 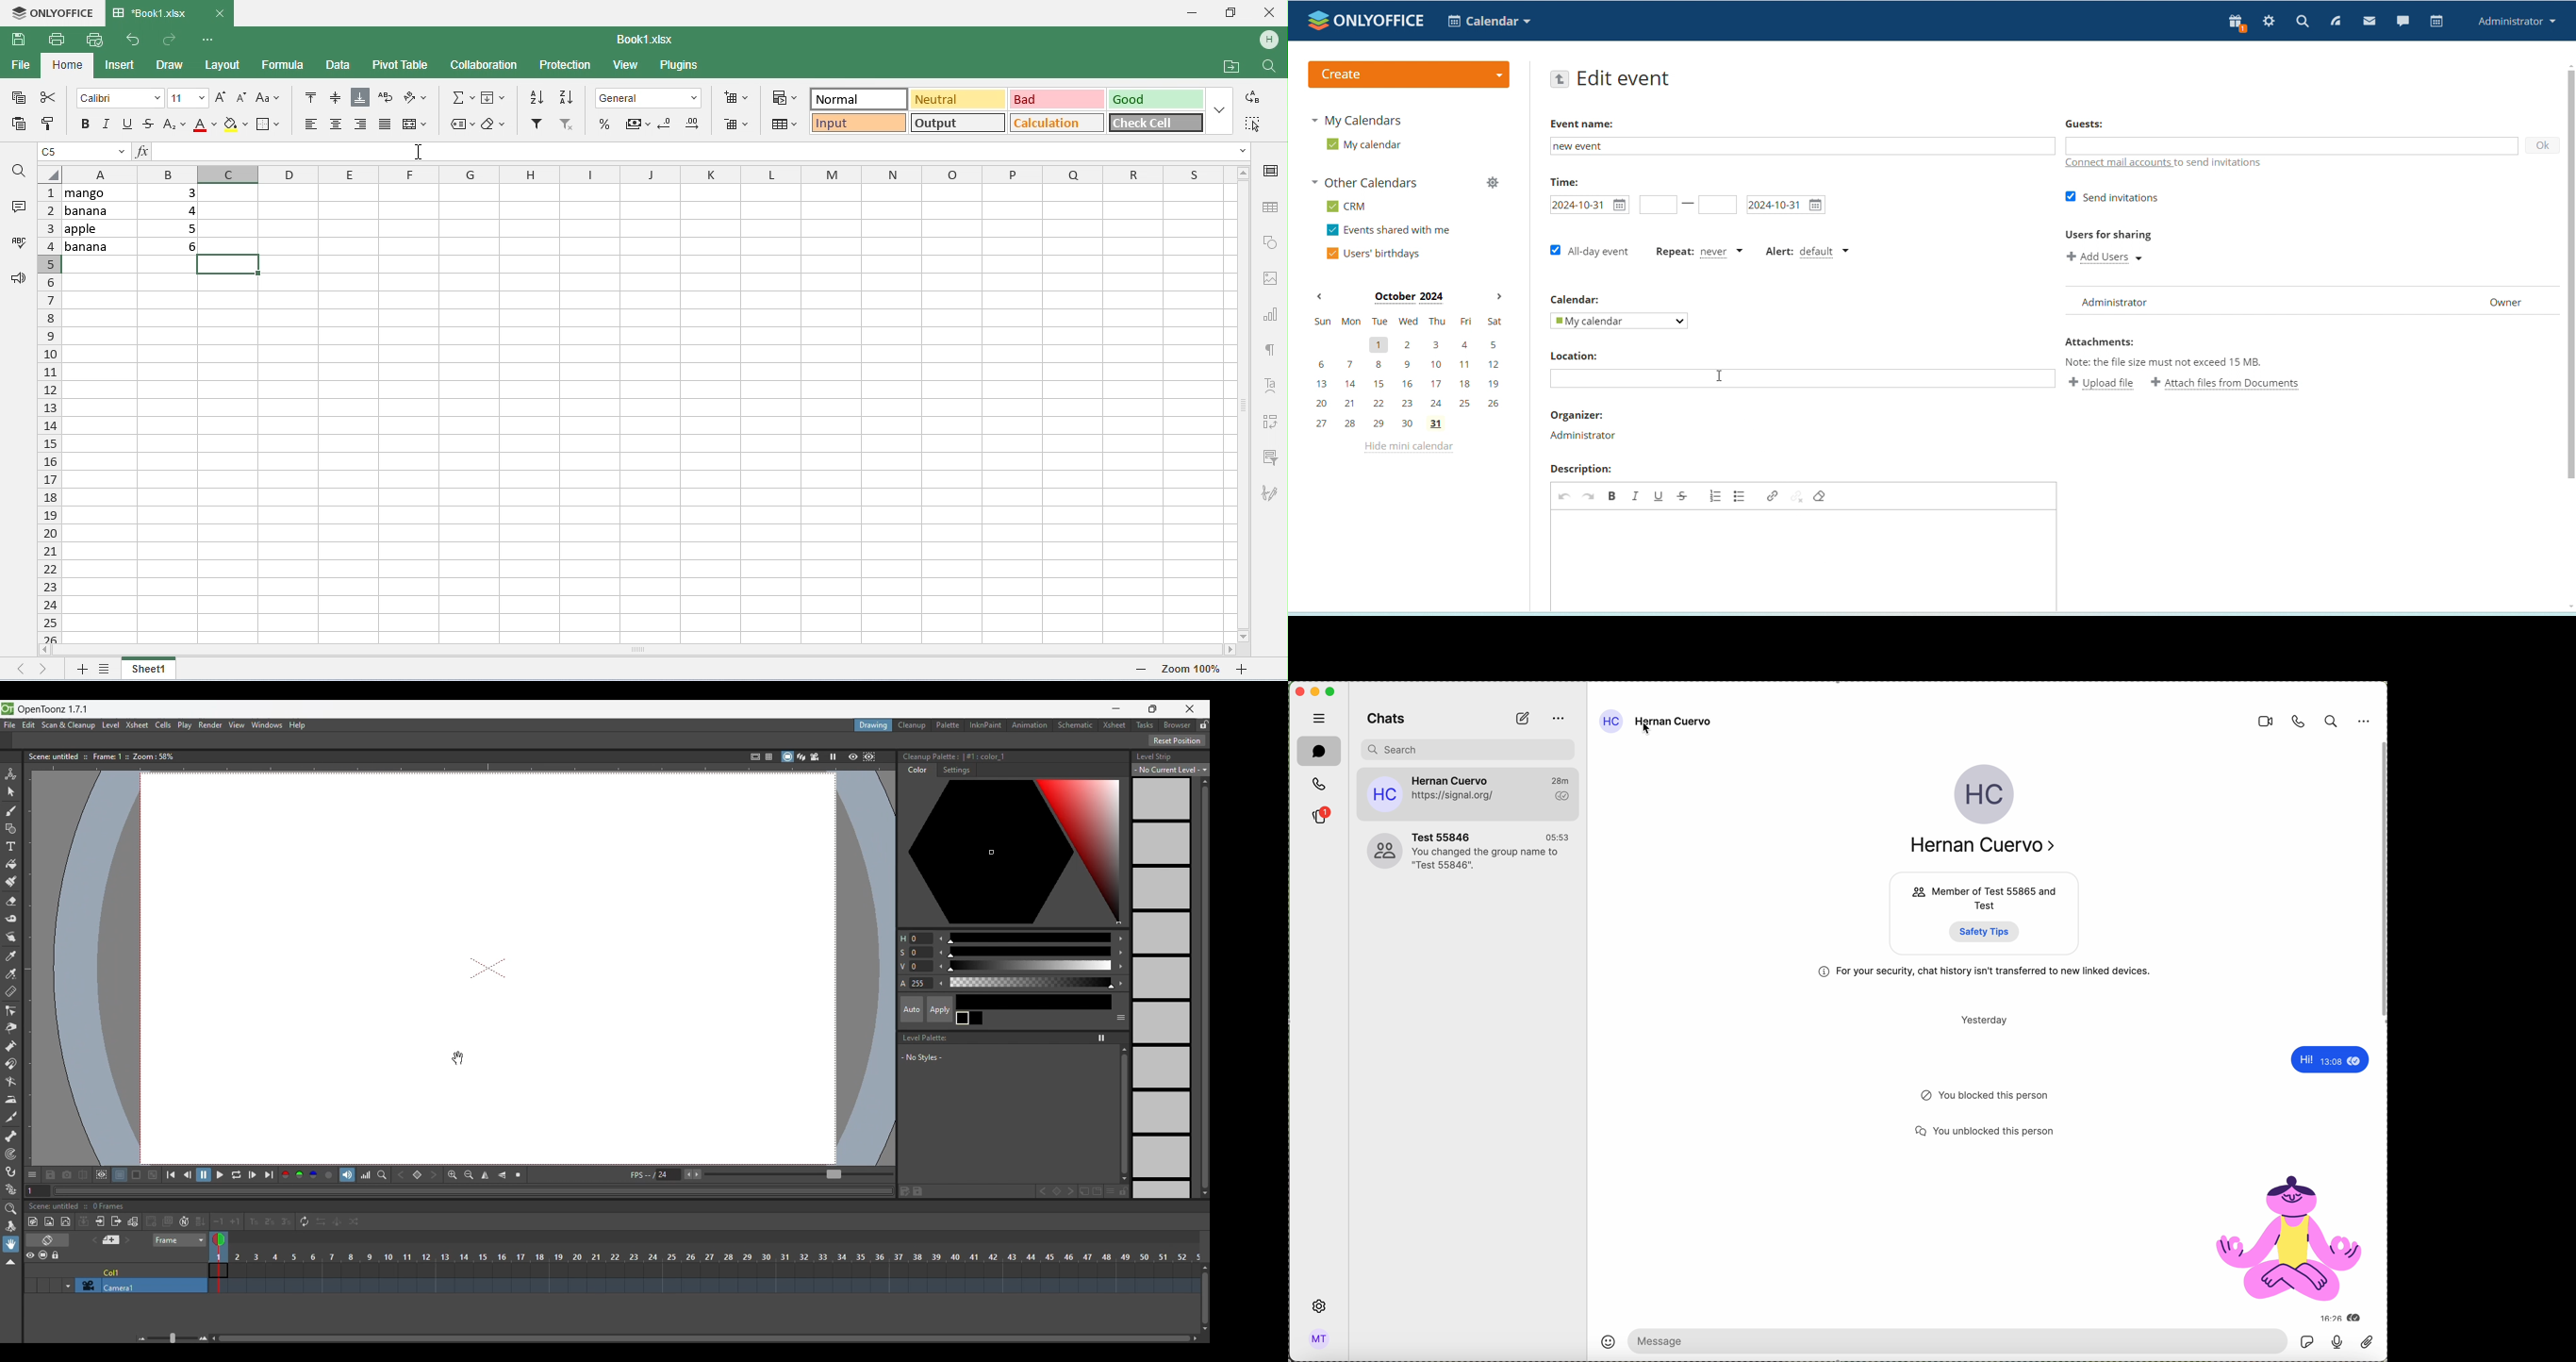 What do you see at coordinates (2568, 607) in the screenshot?
I see `Scroll down` at bounding box center [2568, 607].